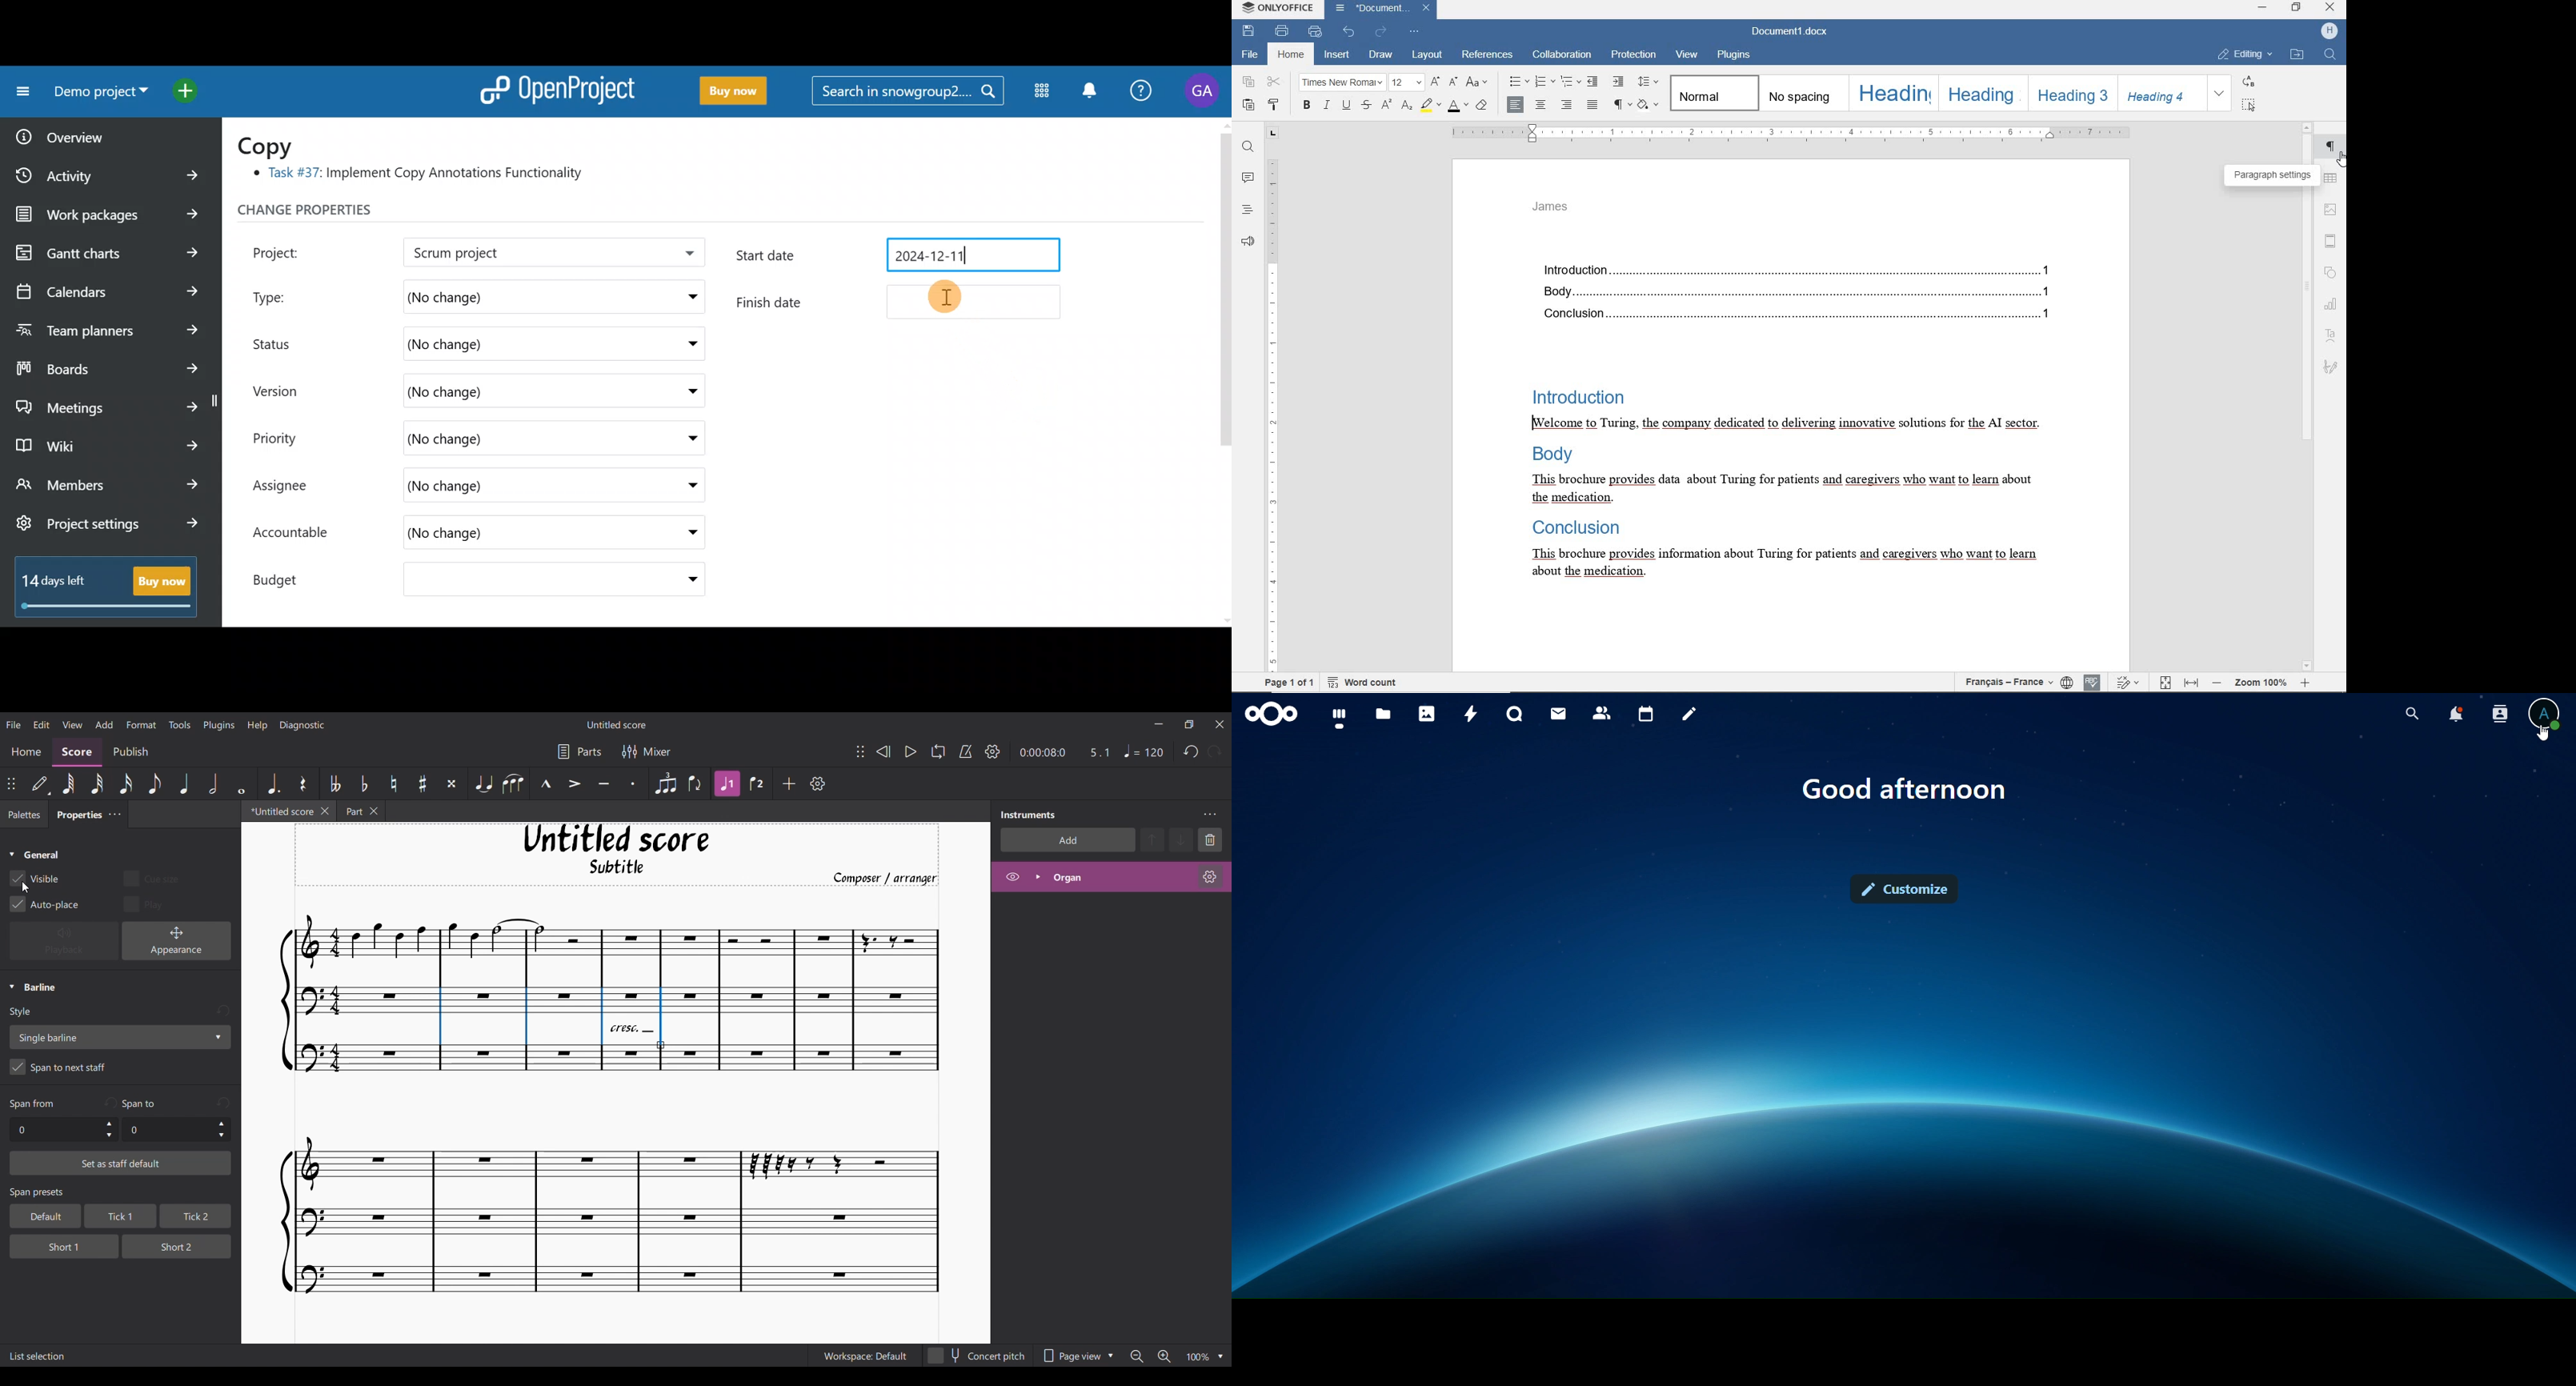 This screenshot has height=1400, width=2576. What do you see at coordinates (330, 213) in the screenshot?
I see `Change properties` at bounding box center [330, 213].